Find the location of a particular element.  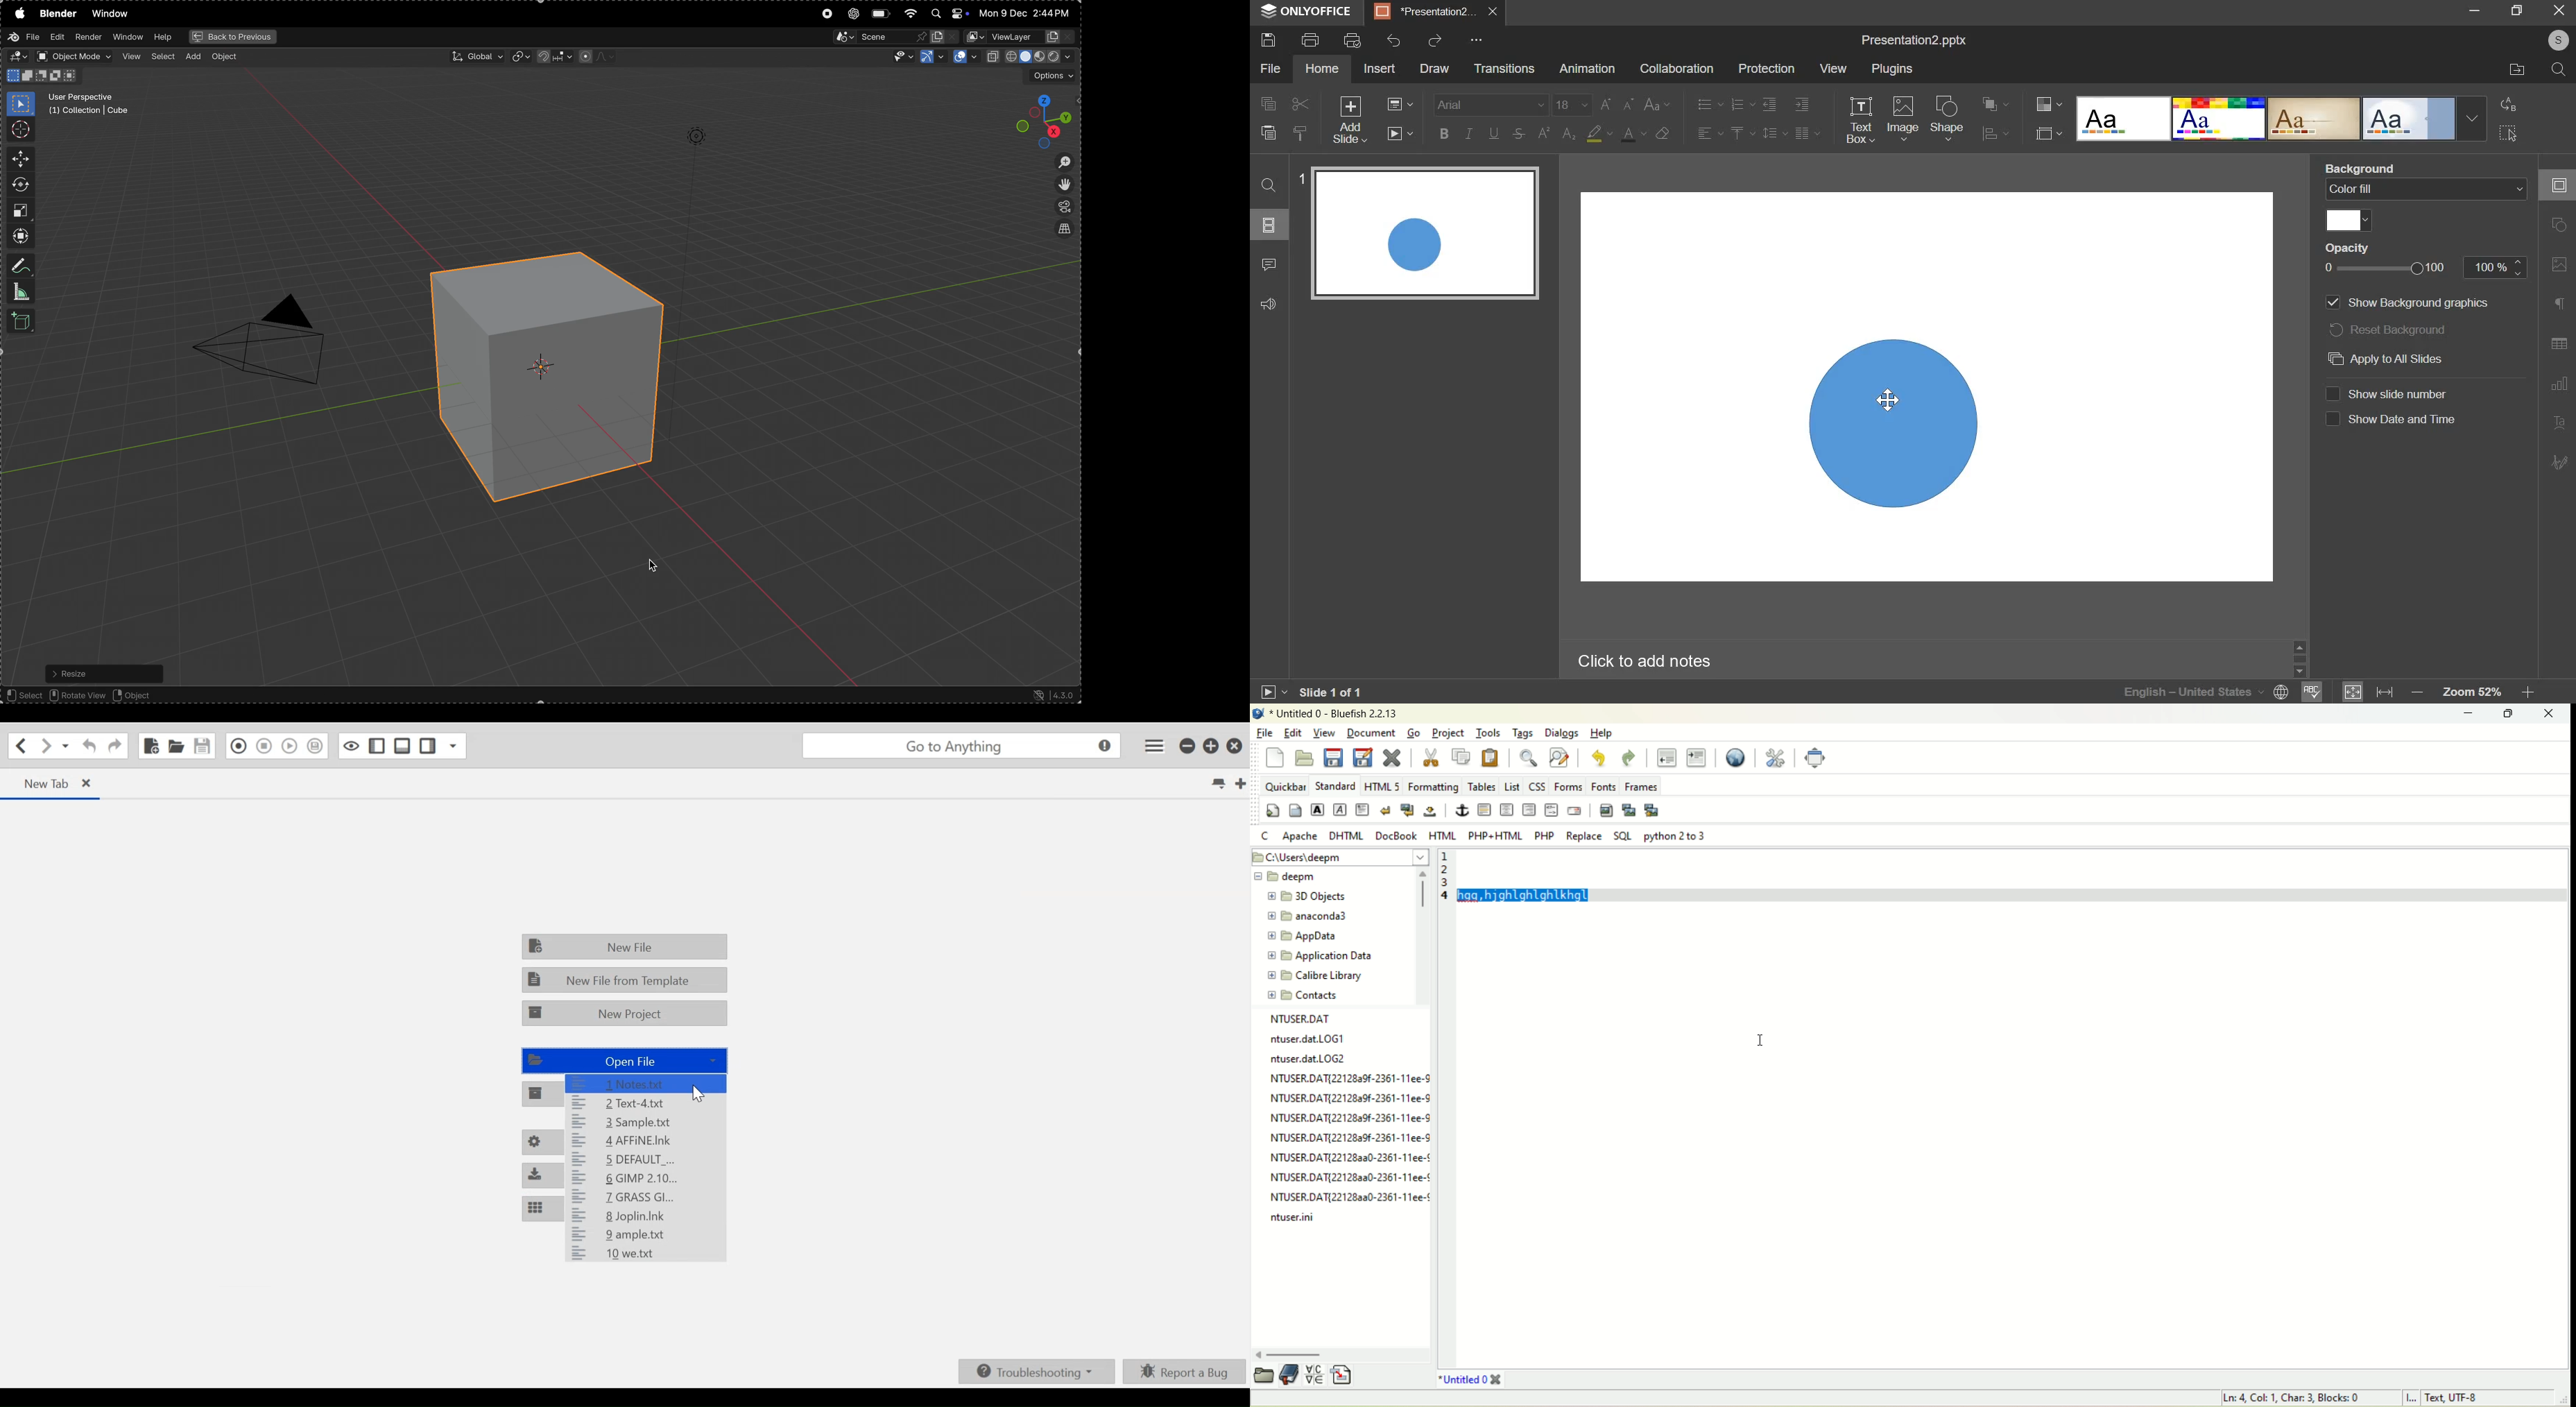

insert is located at coordinates (1380, 69).